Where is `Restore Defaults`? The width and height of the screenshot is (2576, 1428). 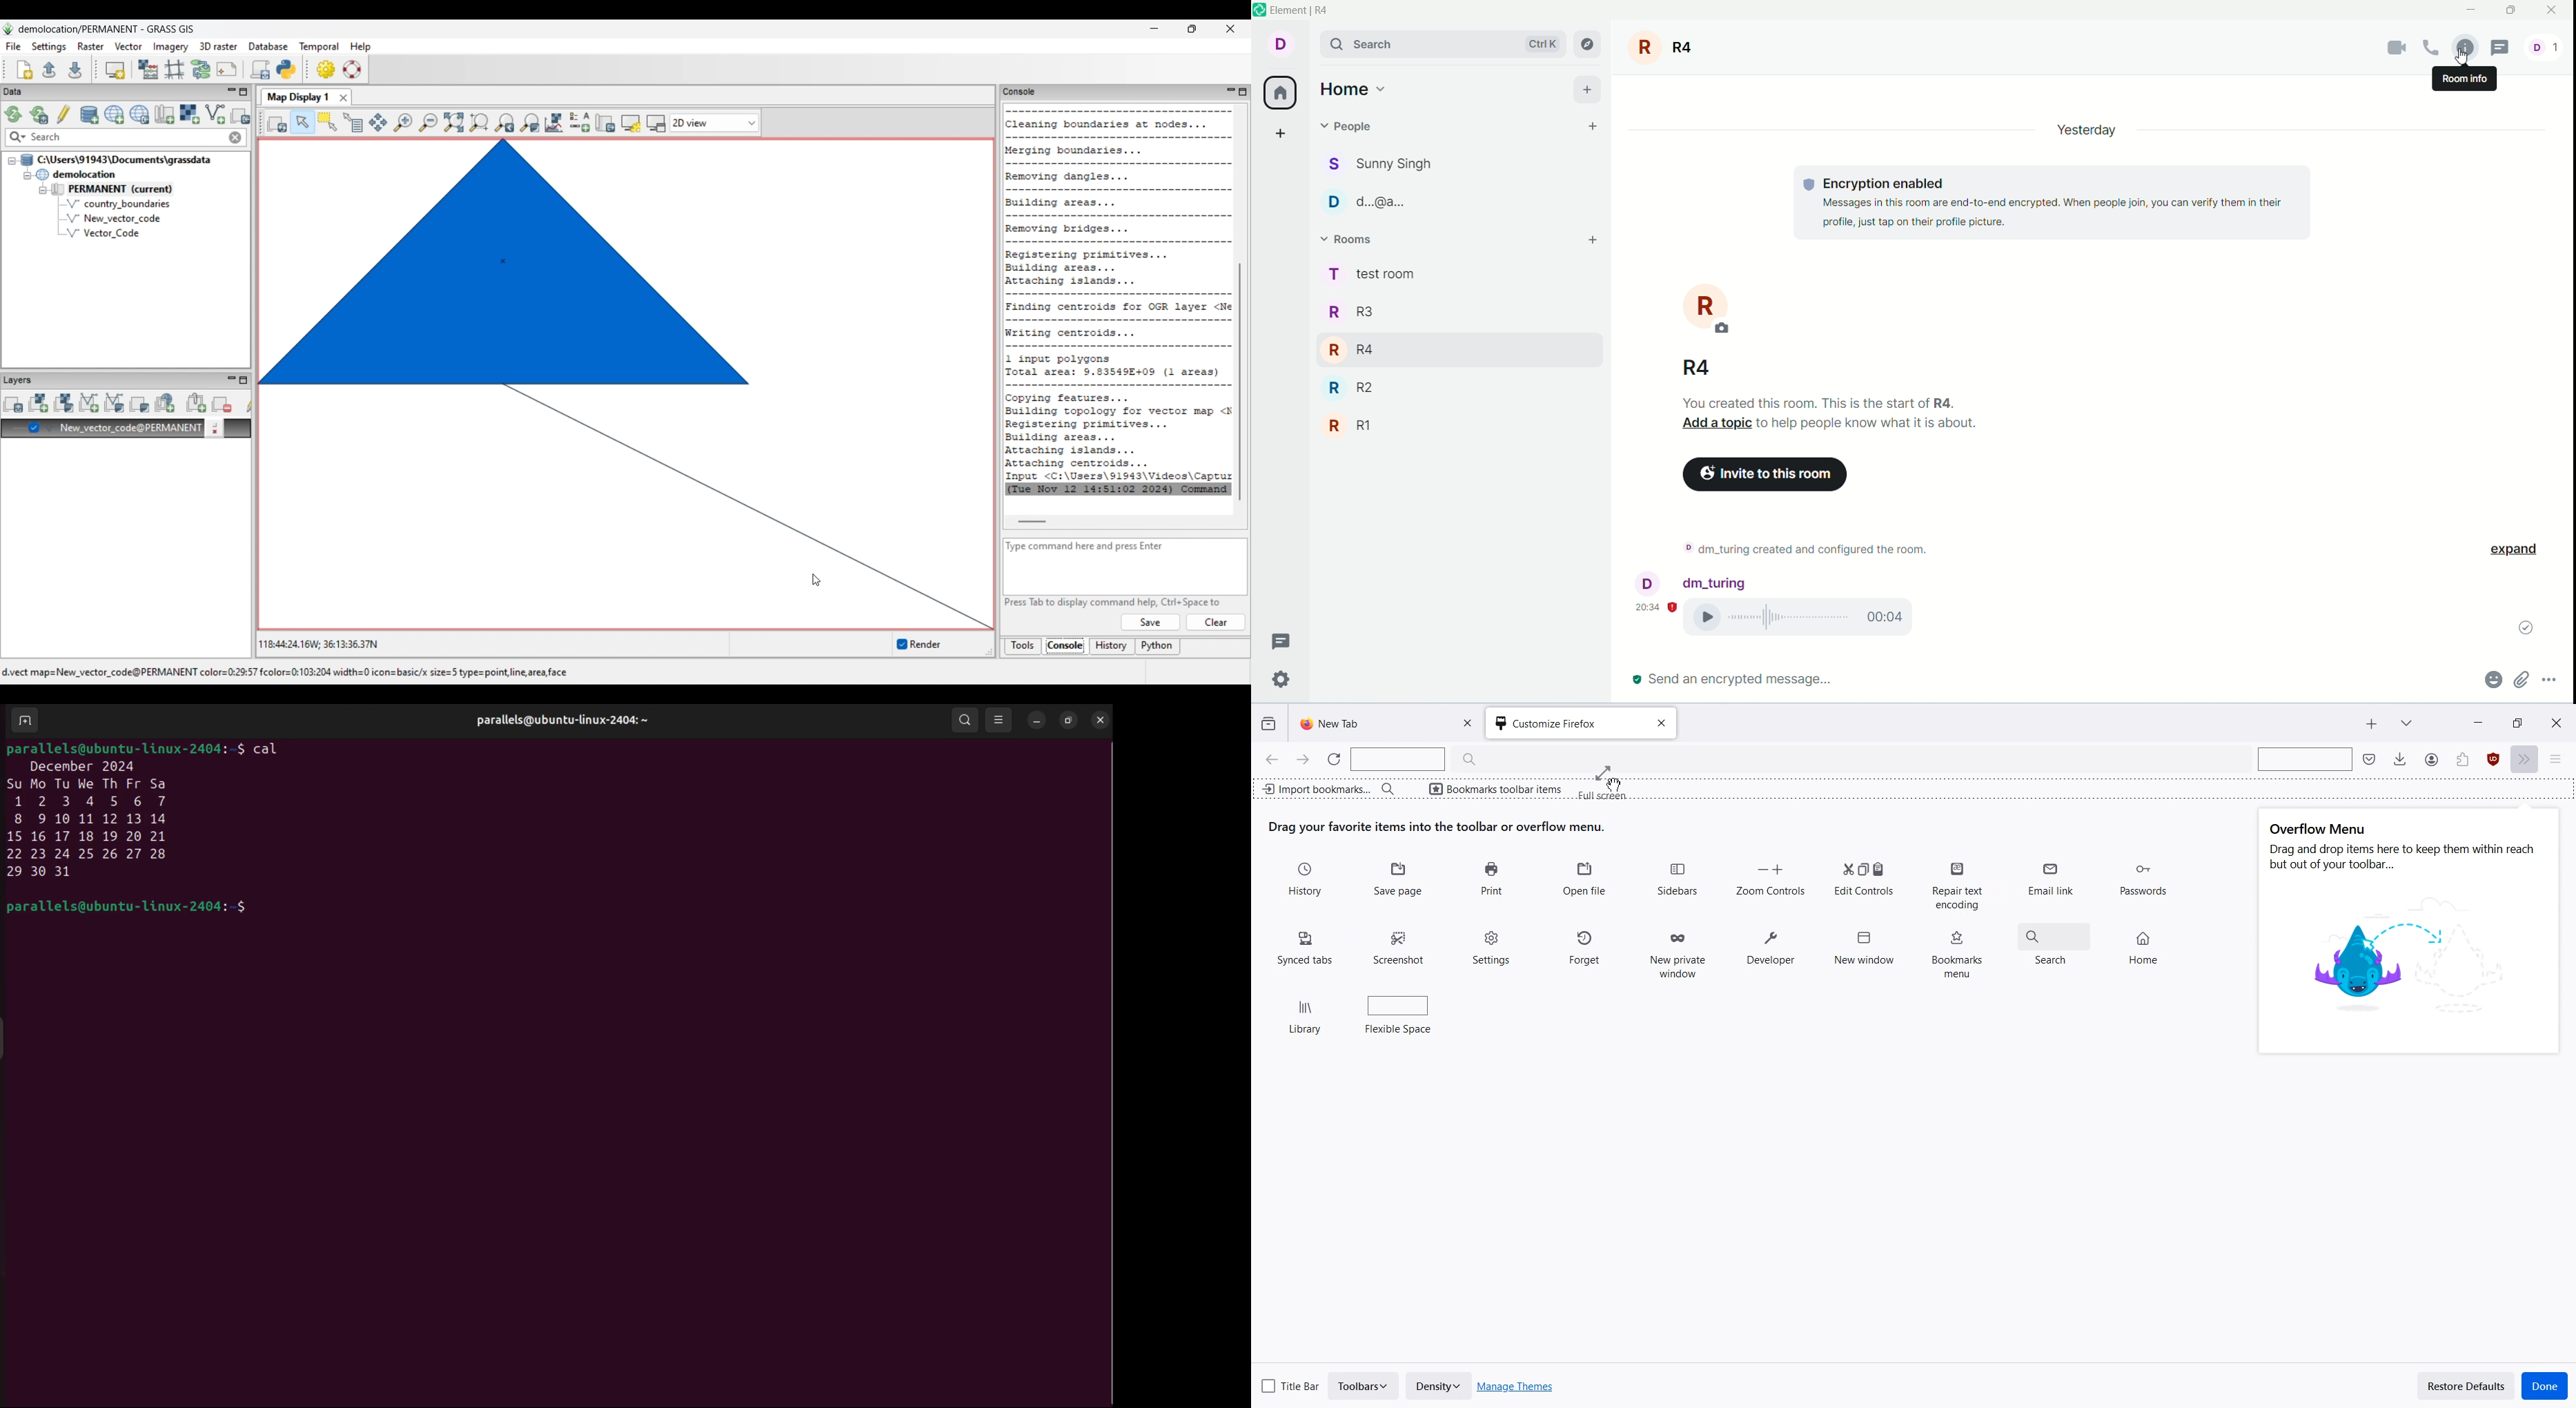 Restore Defaults is located at coordinates (2466, 1385).